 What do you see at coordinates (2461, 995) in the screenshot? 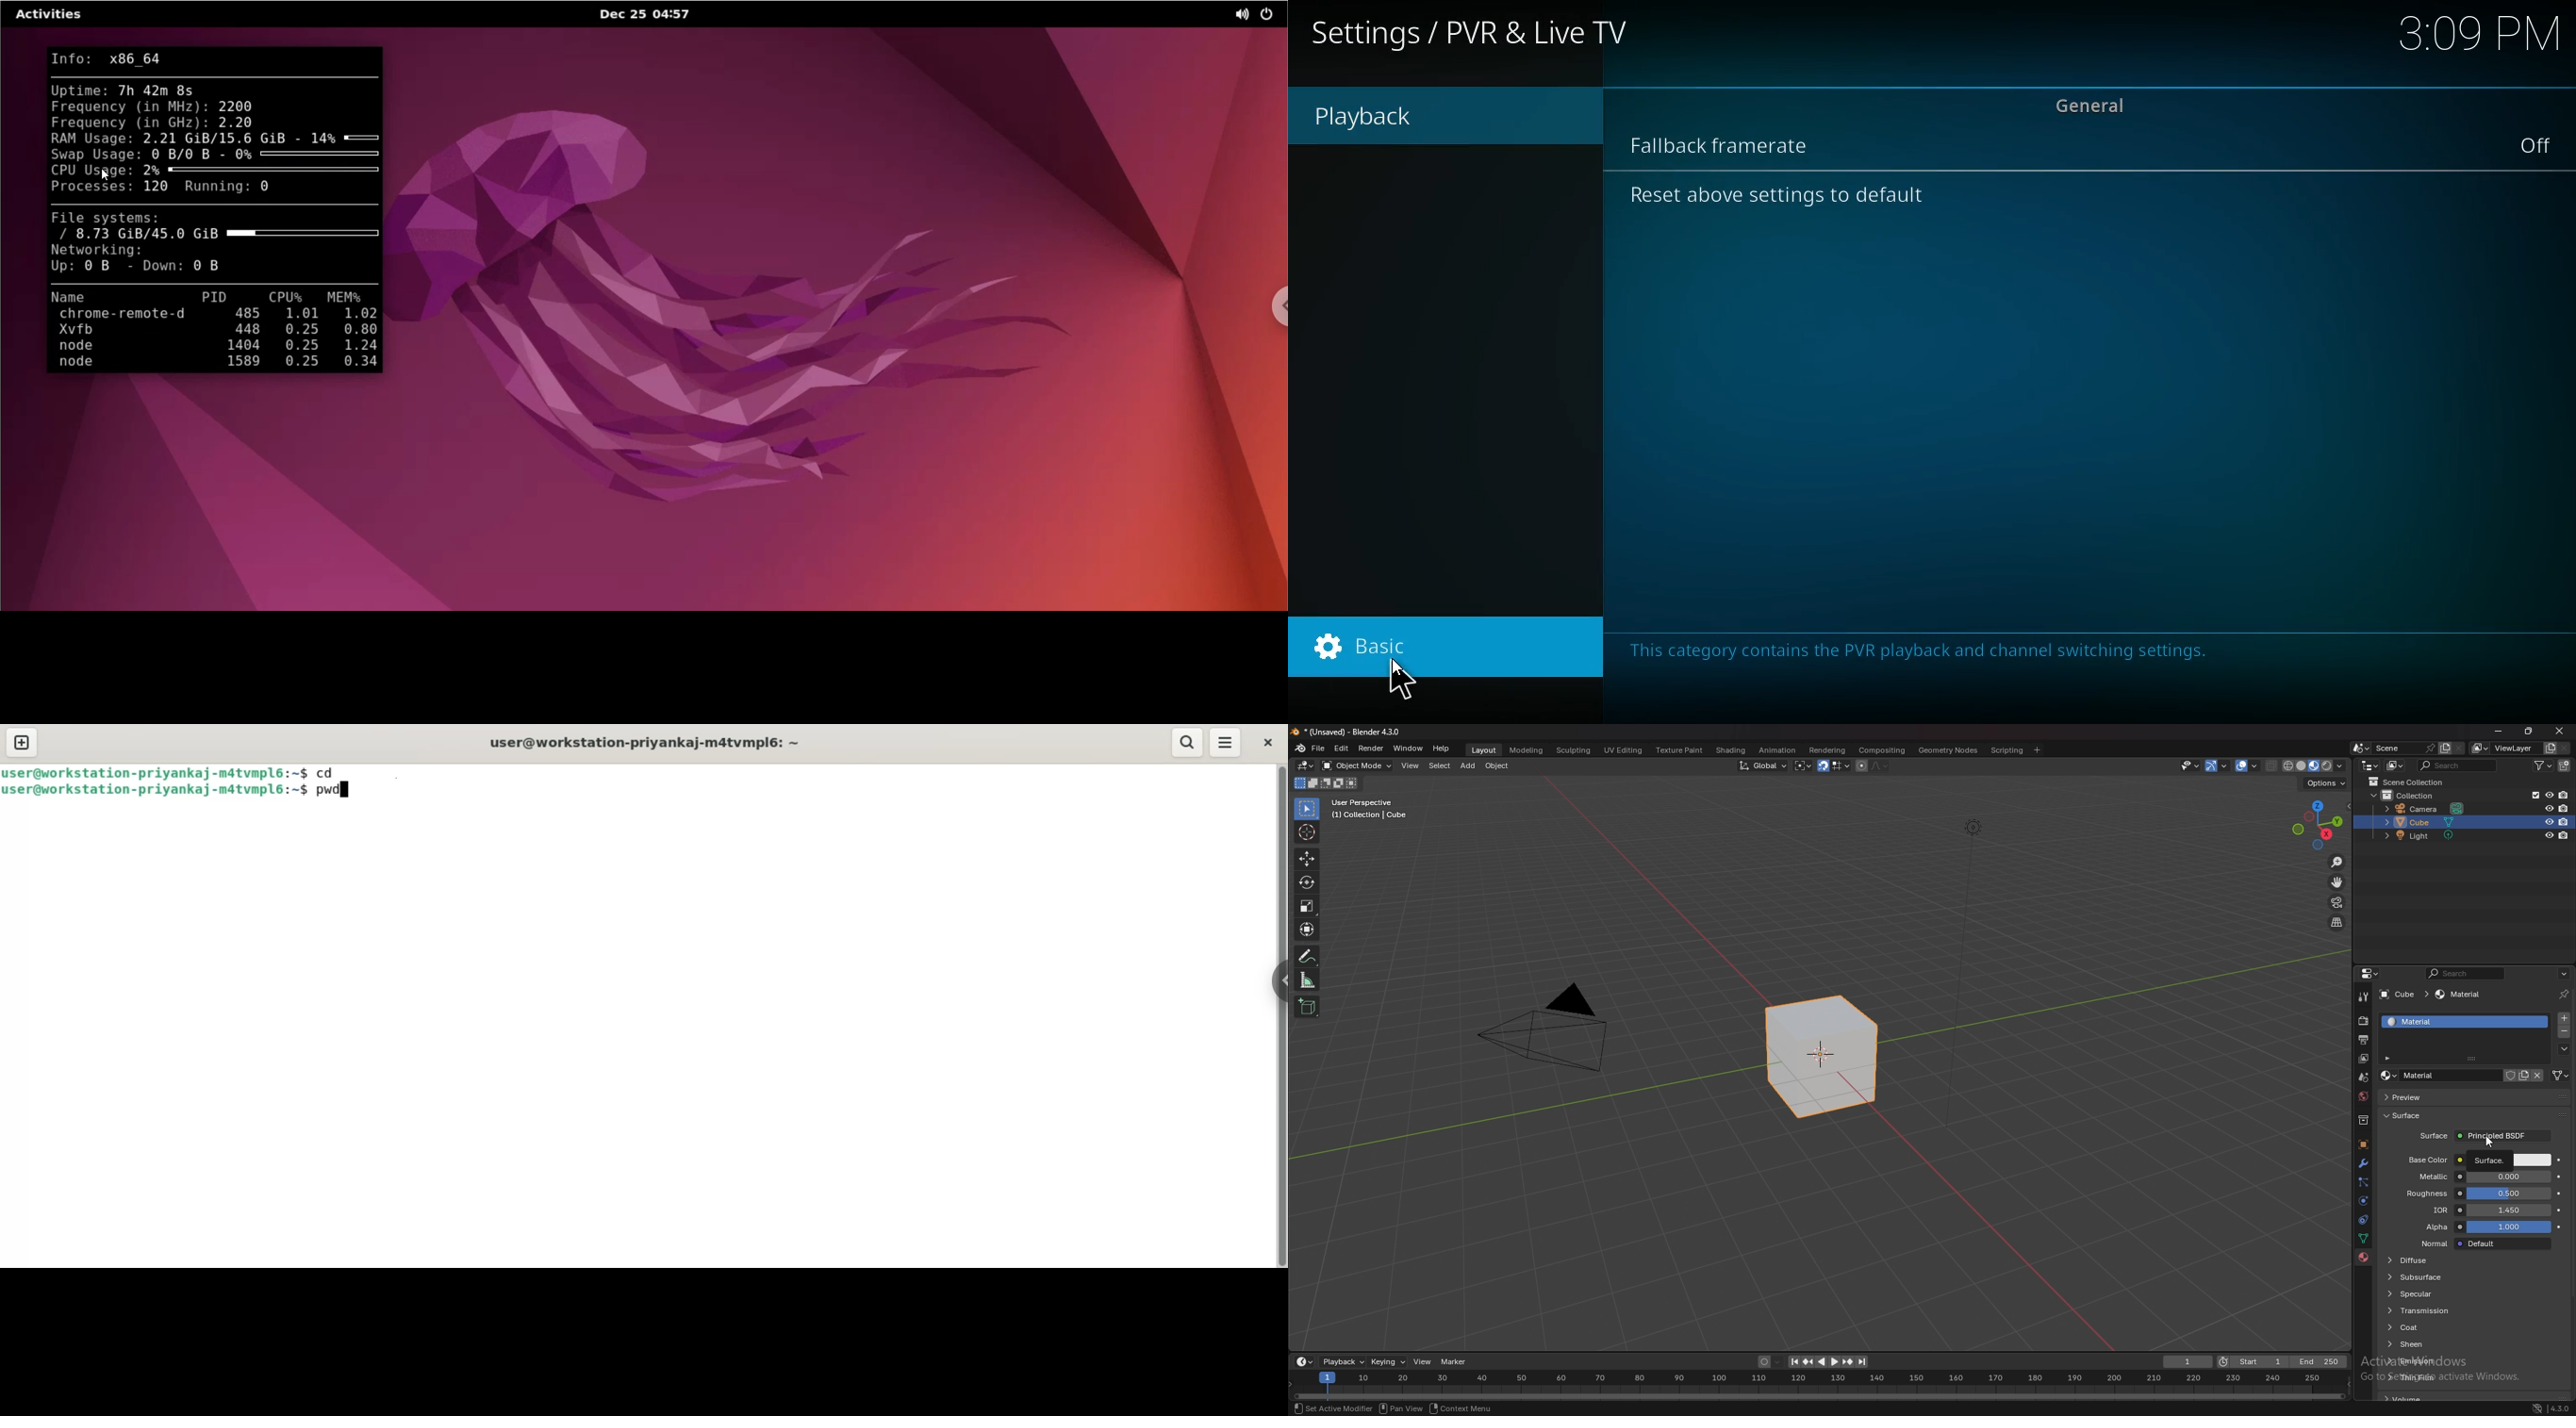
I see `material` at bounding box center [2461, 995].